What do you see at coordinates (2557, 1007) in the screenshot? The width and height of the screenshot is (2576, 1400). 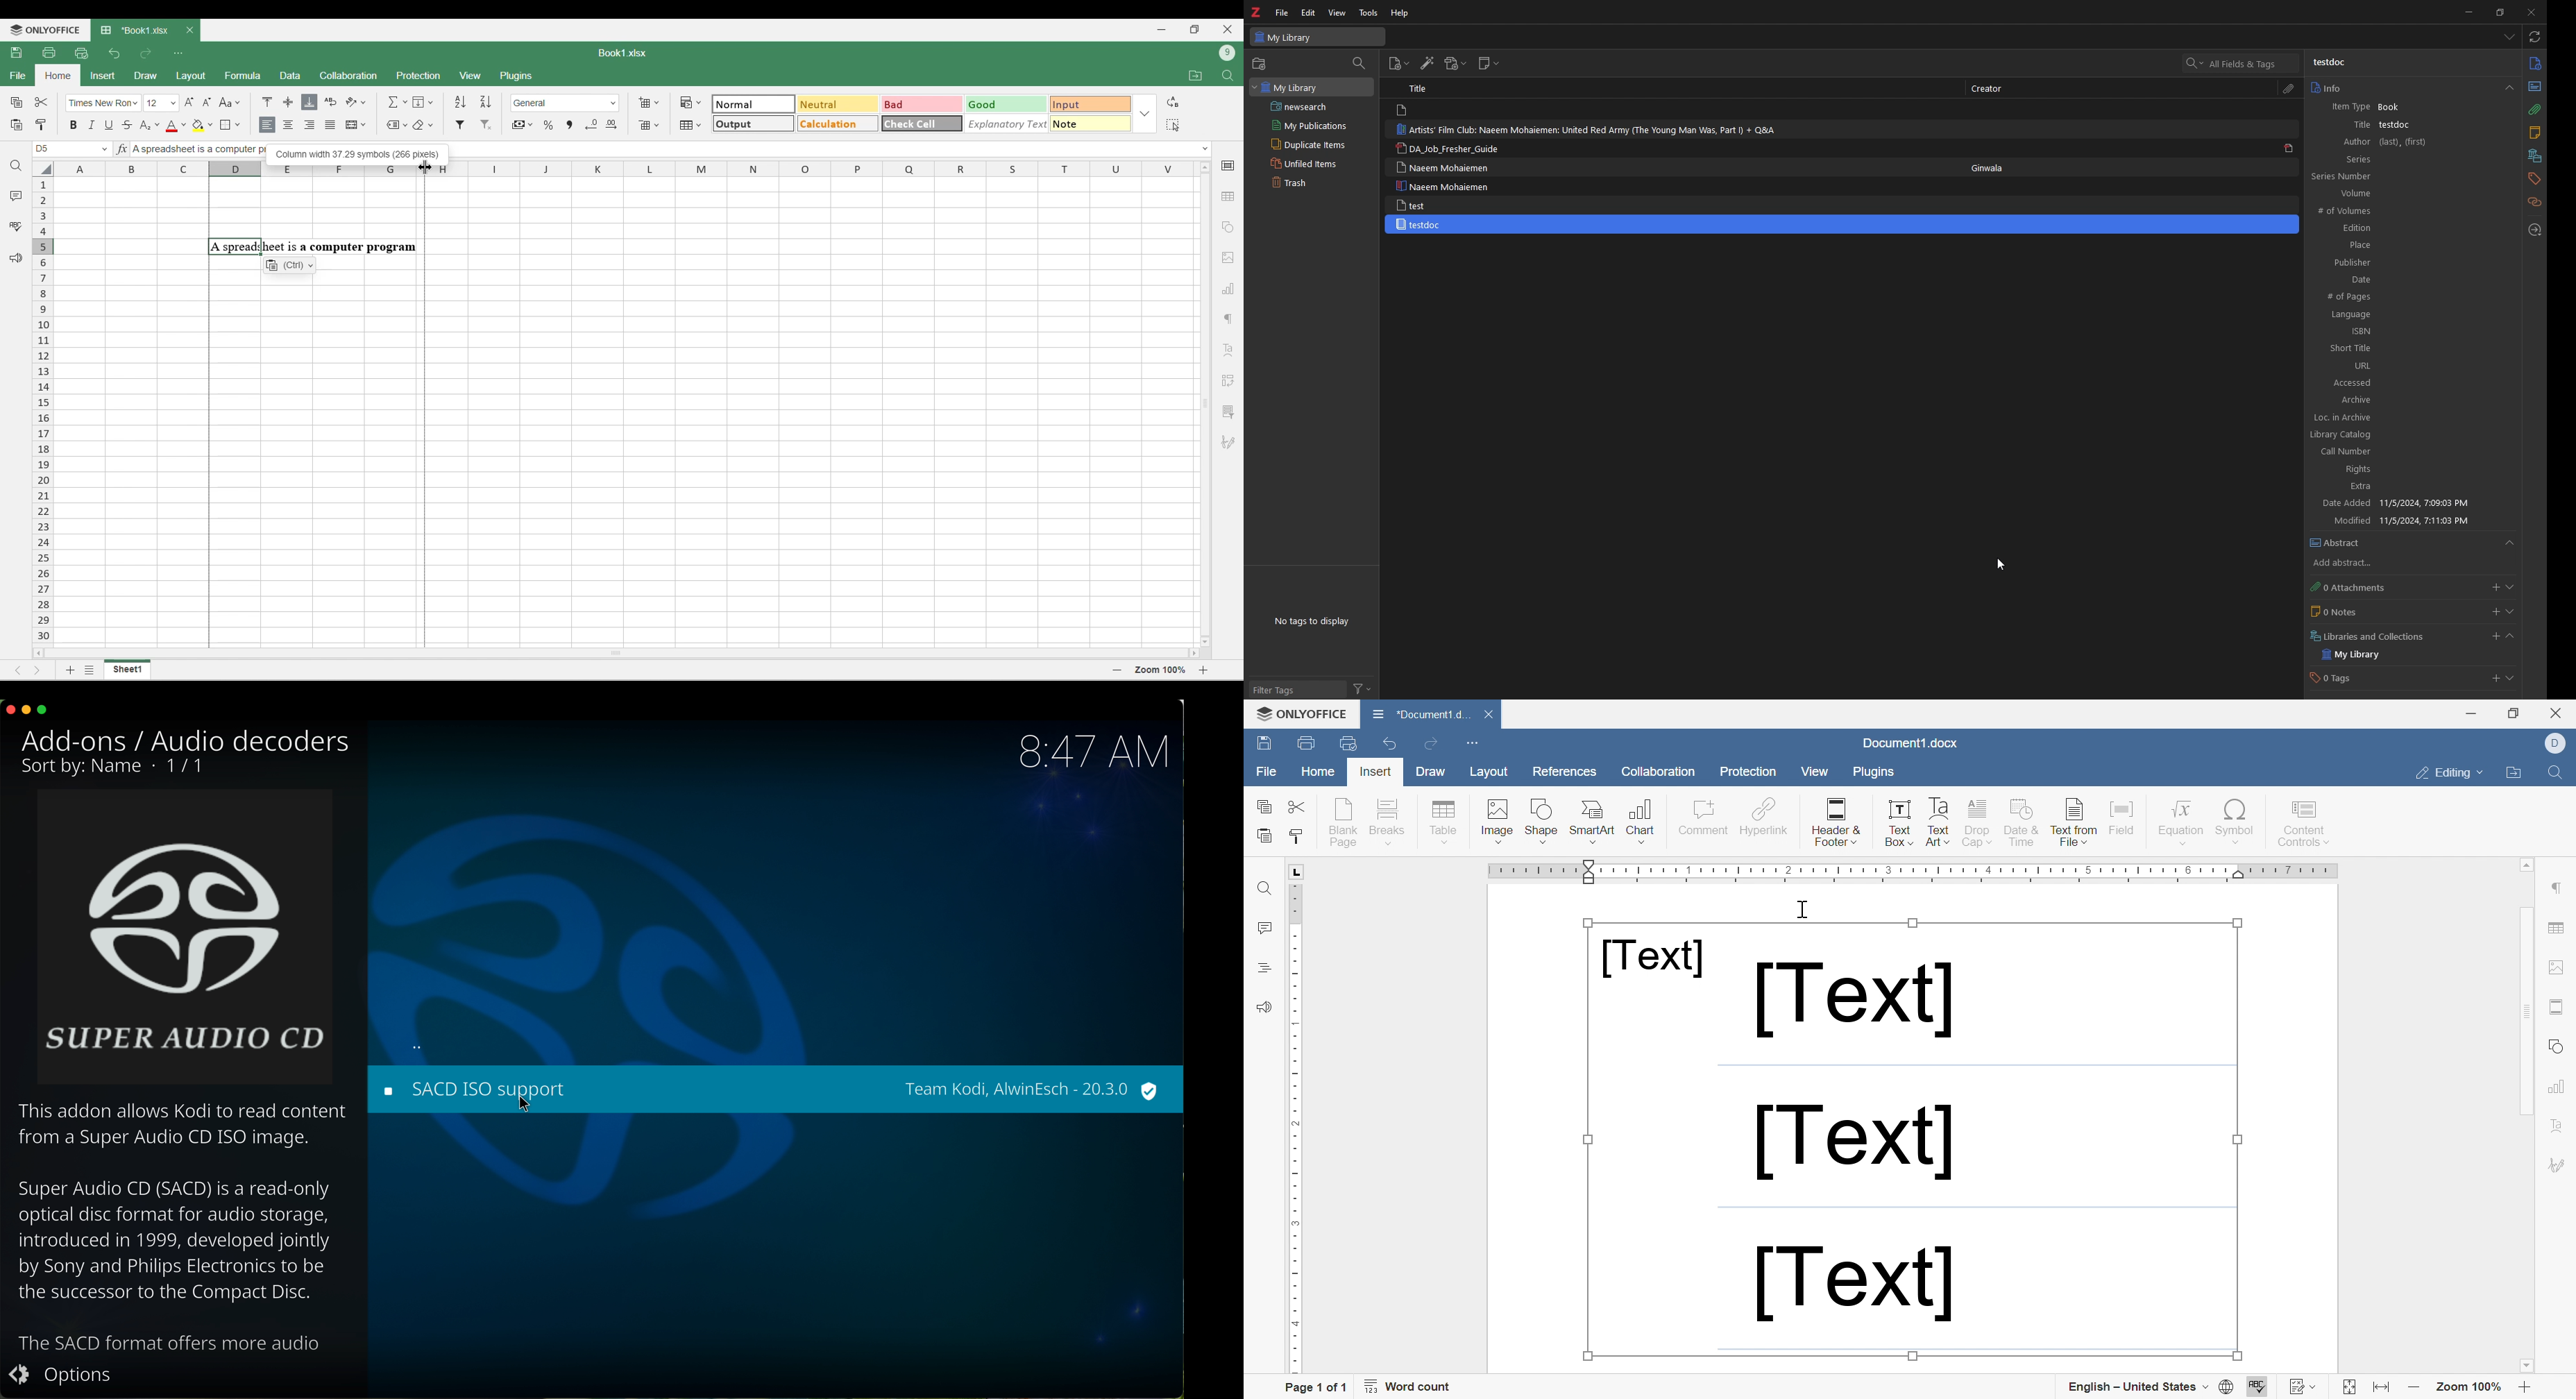 I see `Headers & Footers` at bounding box center [2557, 1007].